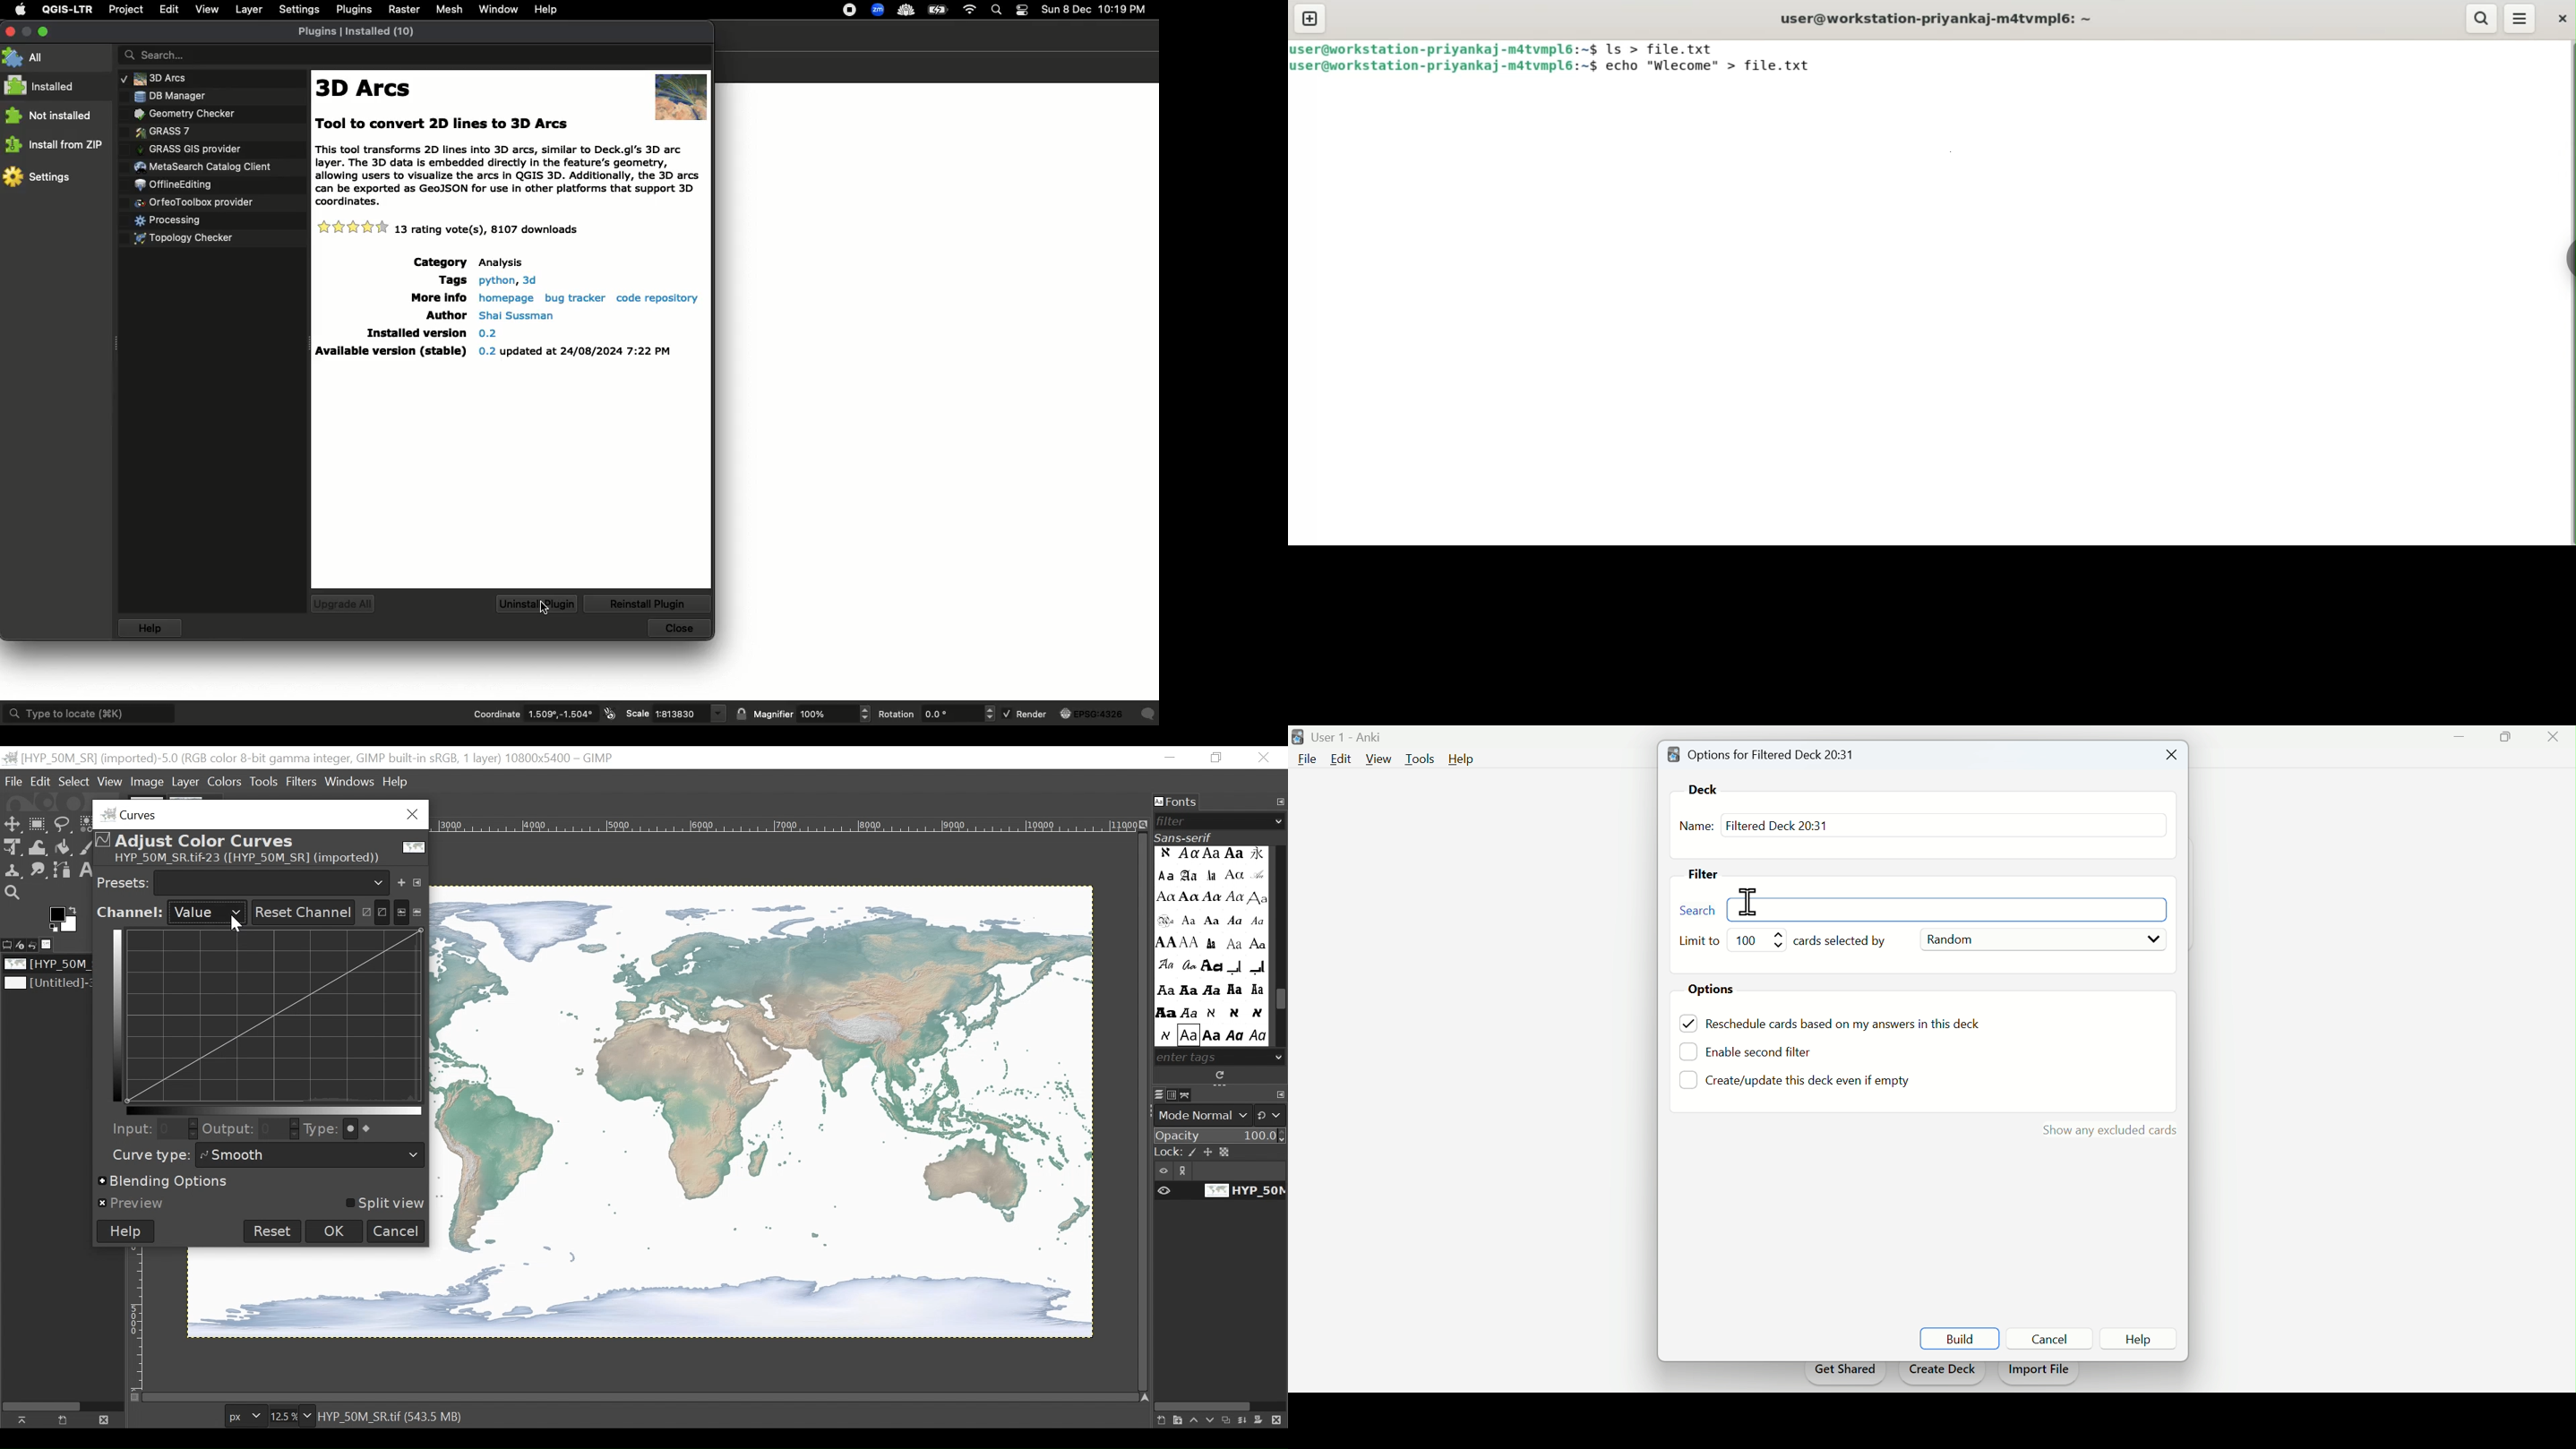  Describe the element at coordinates (1696, 827) in the screenshot. I see `Name:` at that location.